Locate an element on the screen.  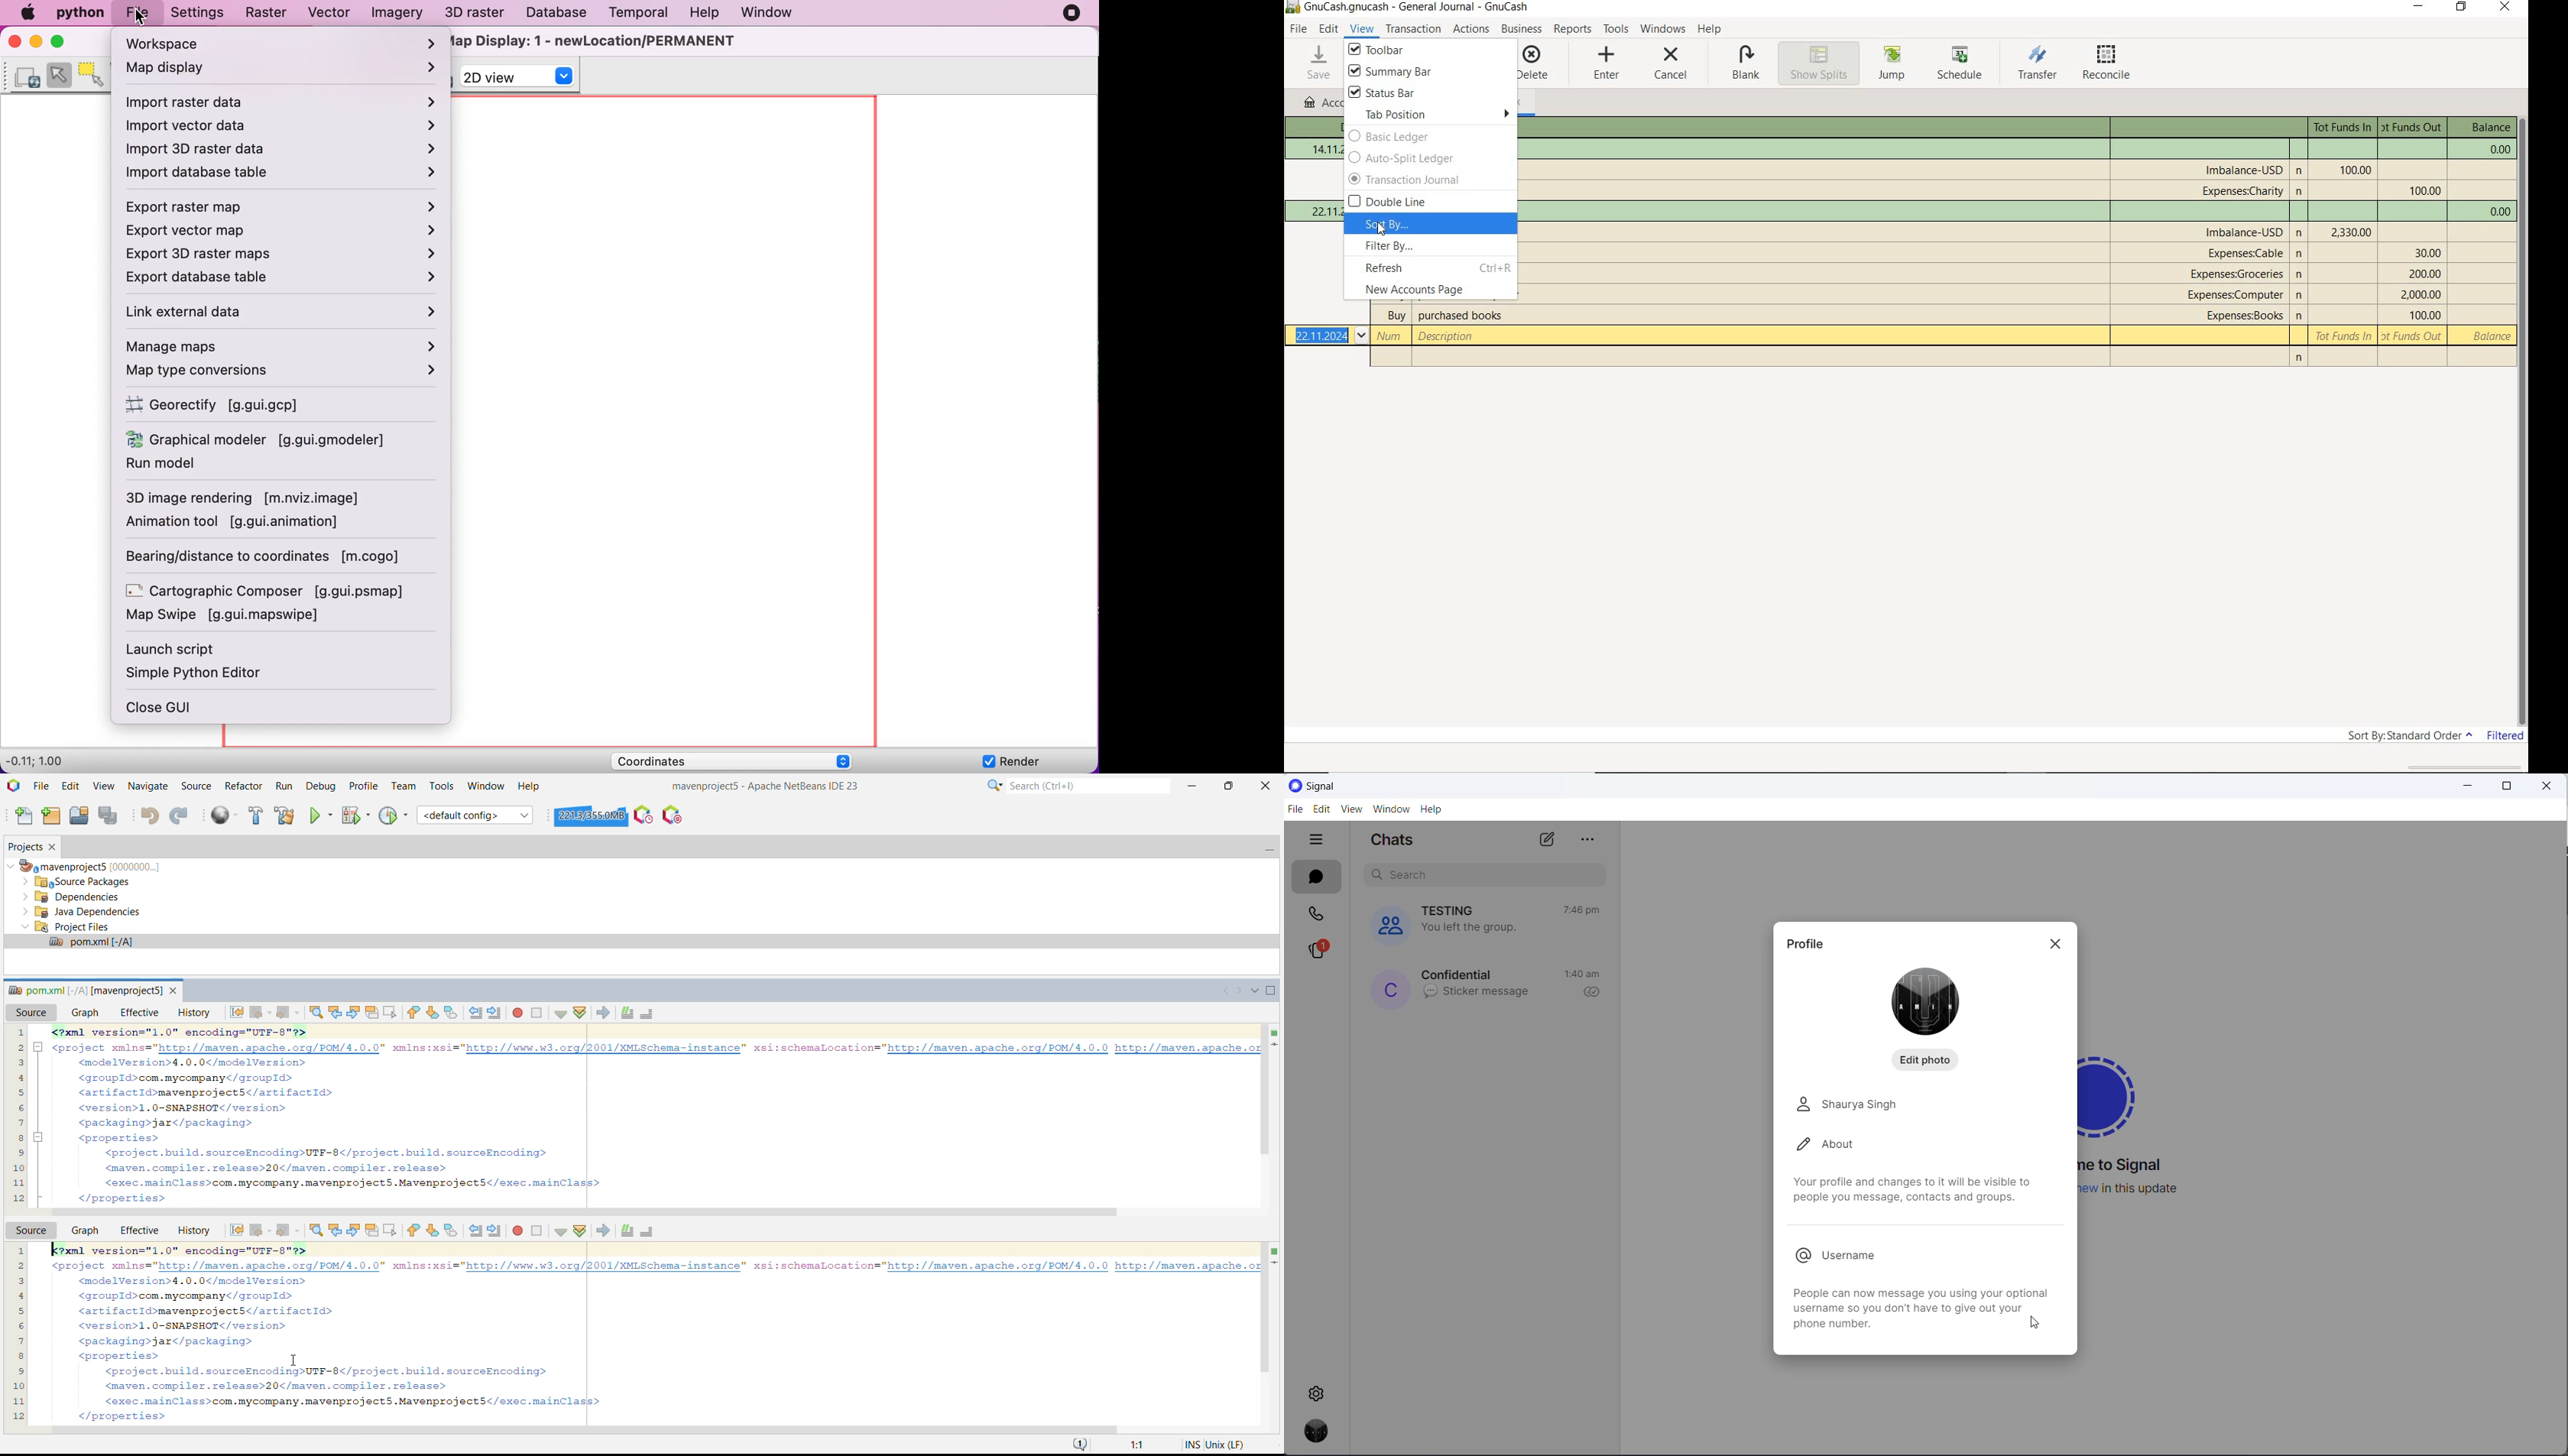
signal logo is located at coordinates (2118, 1092).